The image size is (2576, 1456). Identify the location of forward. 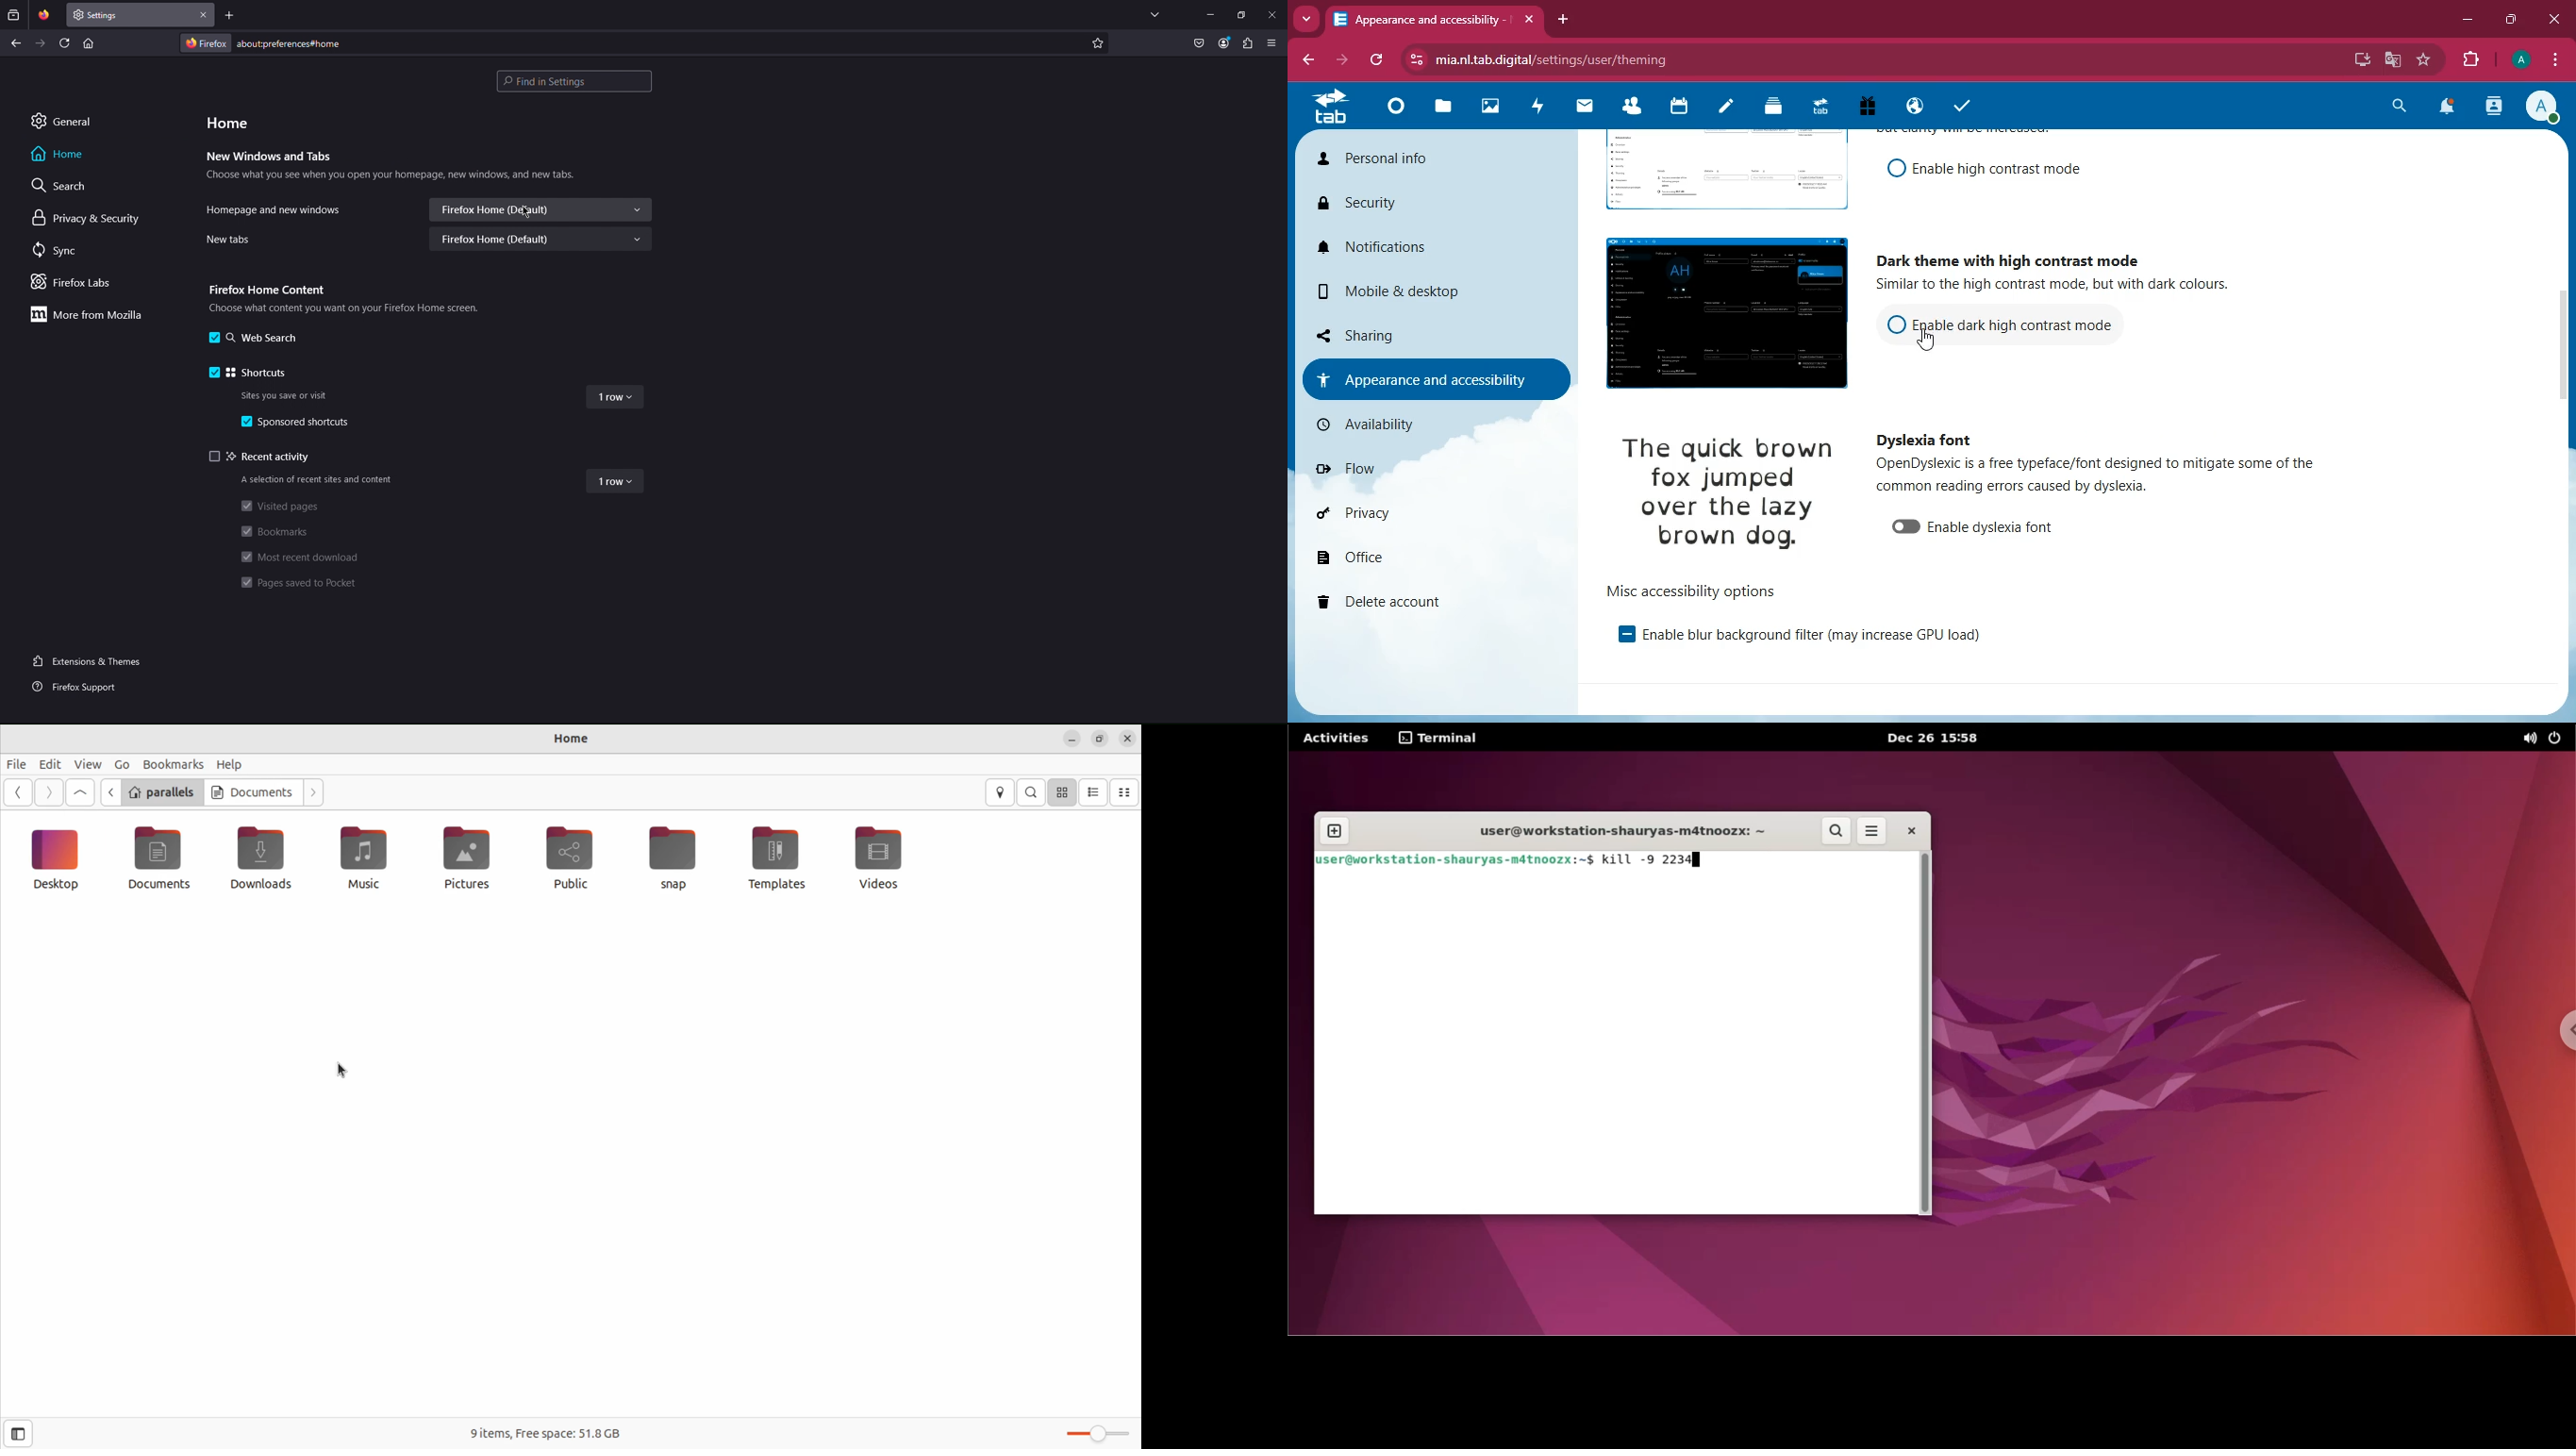
(48, 793).